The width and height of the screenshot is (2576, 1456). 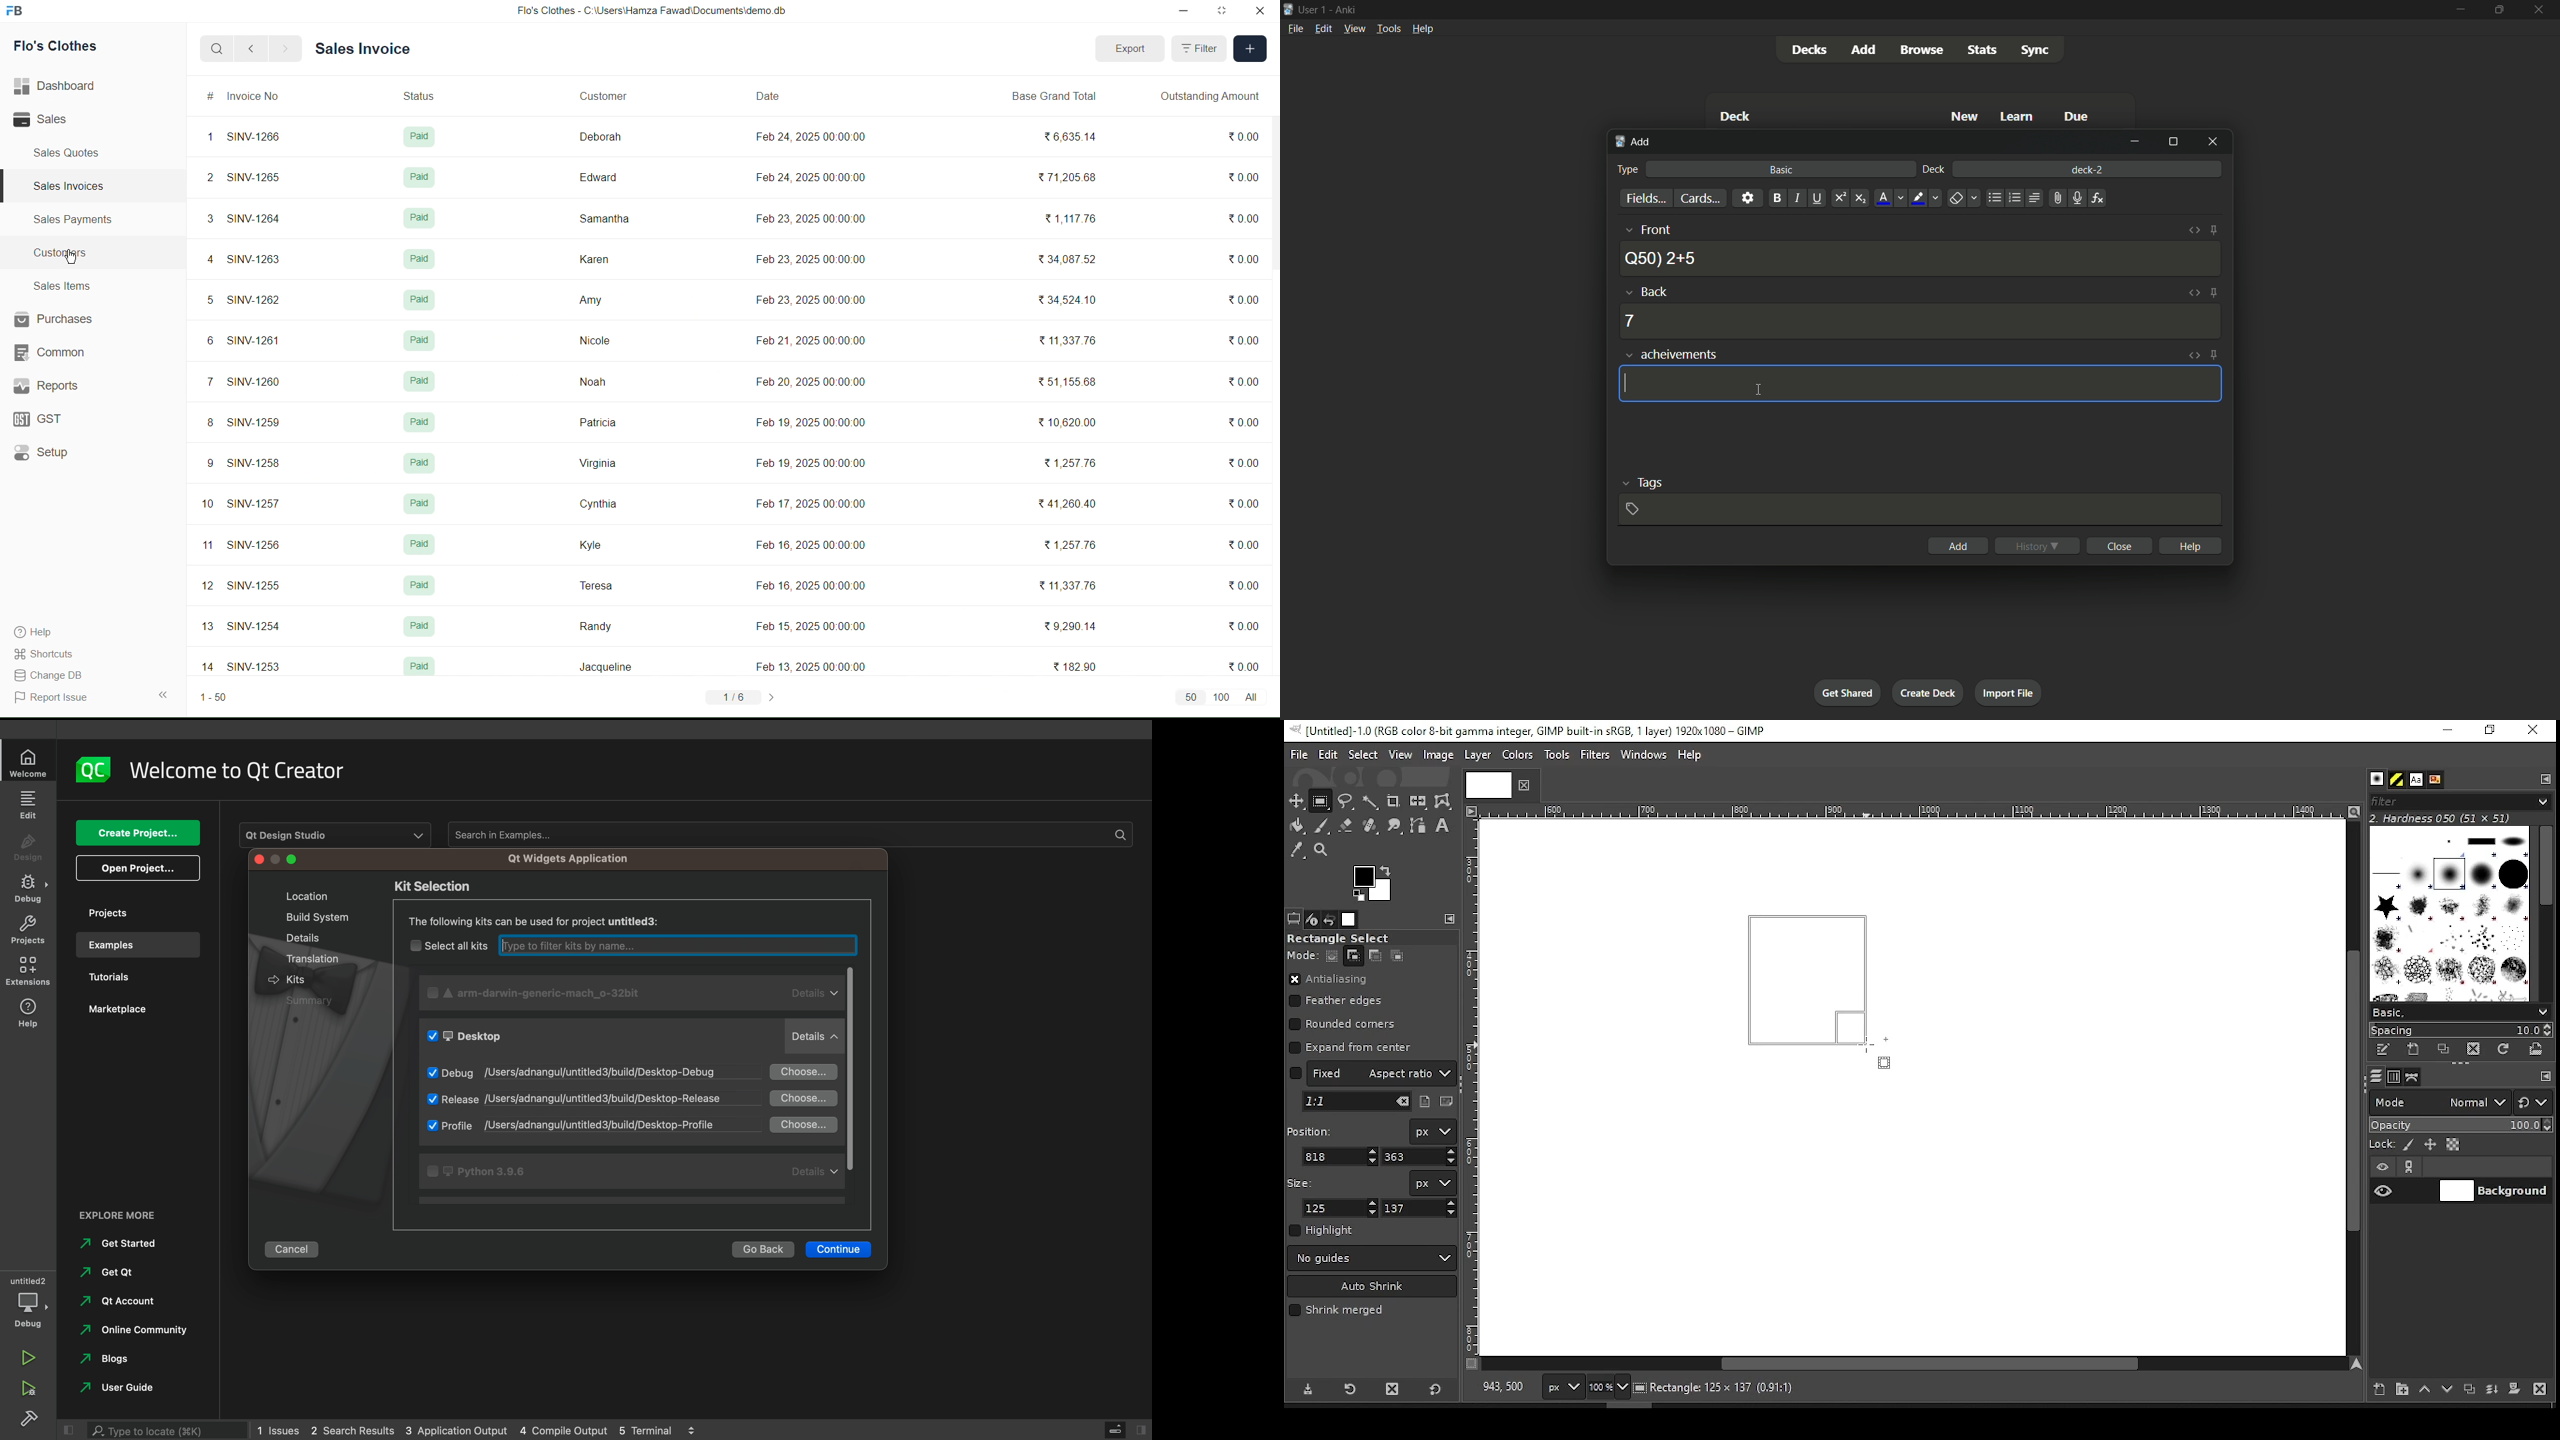 What do you see at coordinates (1661, 257) in the screenshot?
I see `Q50) 2+5` at bounding box center [1661, 257].